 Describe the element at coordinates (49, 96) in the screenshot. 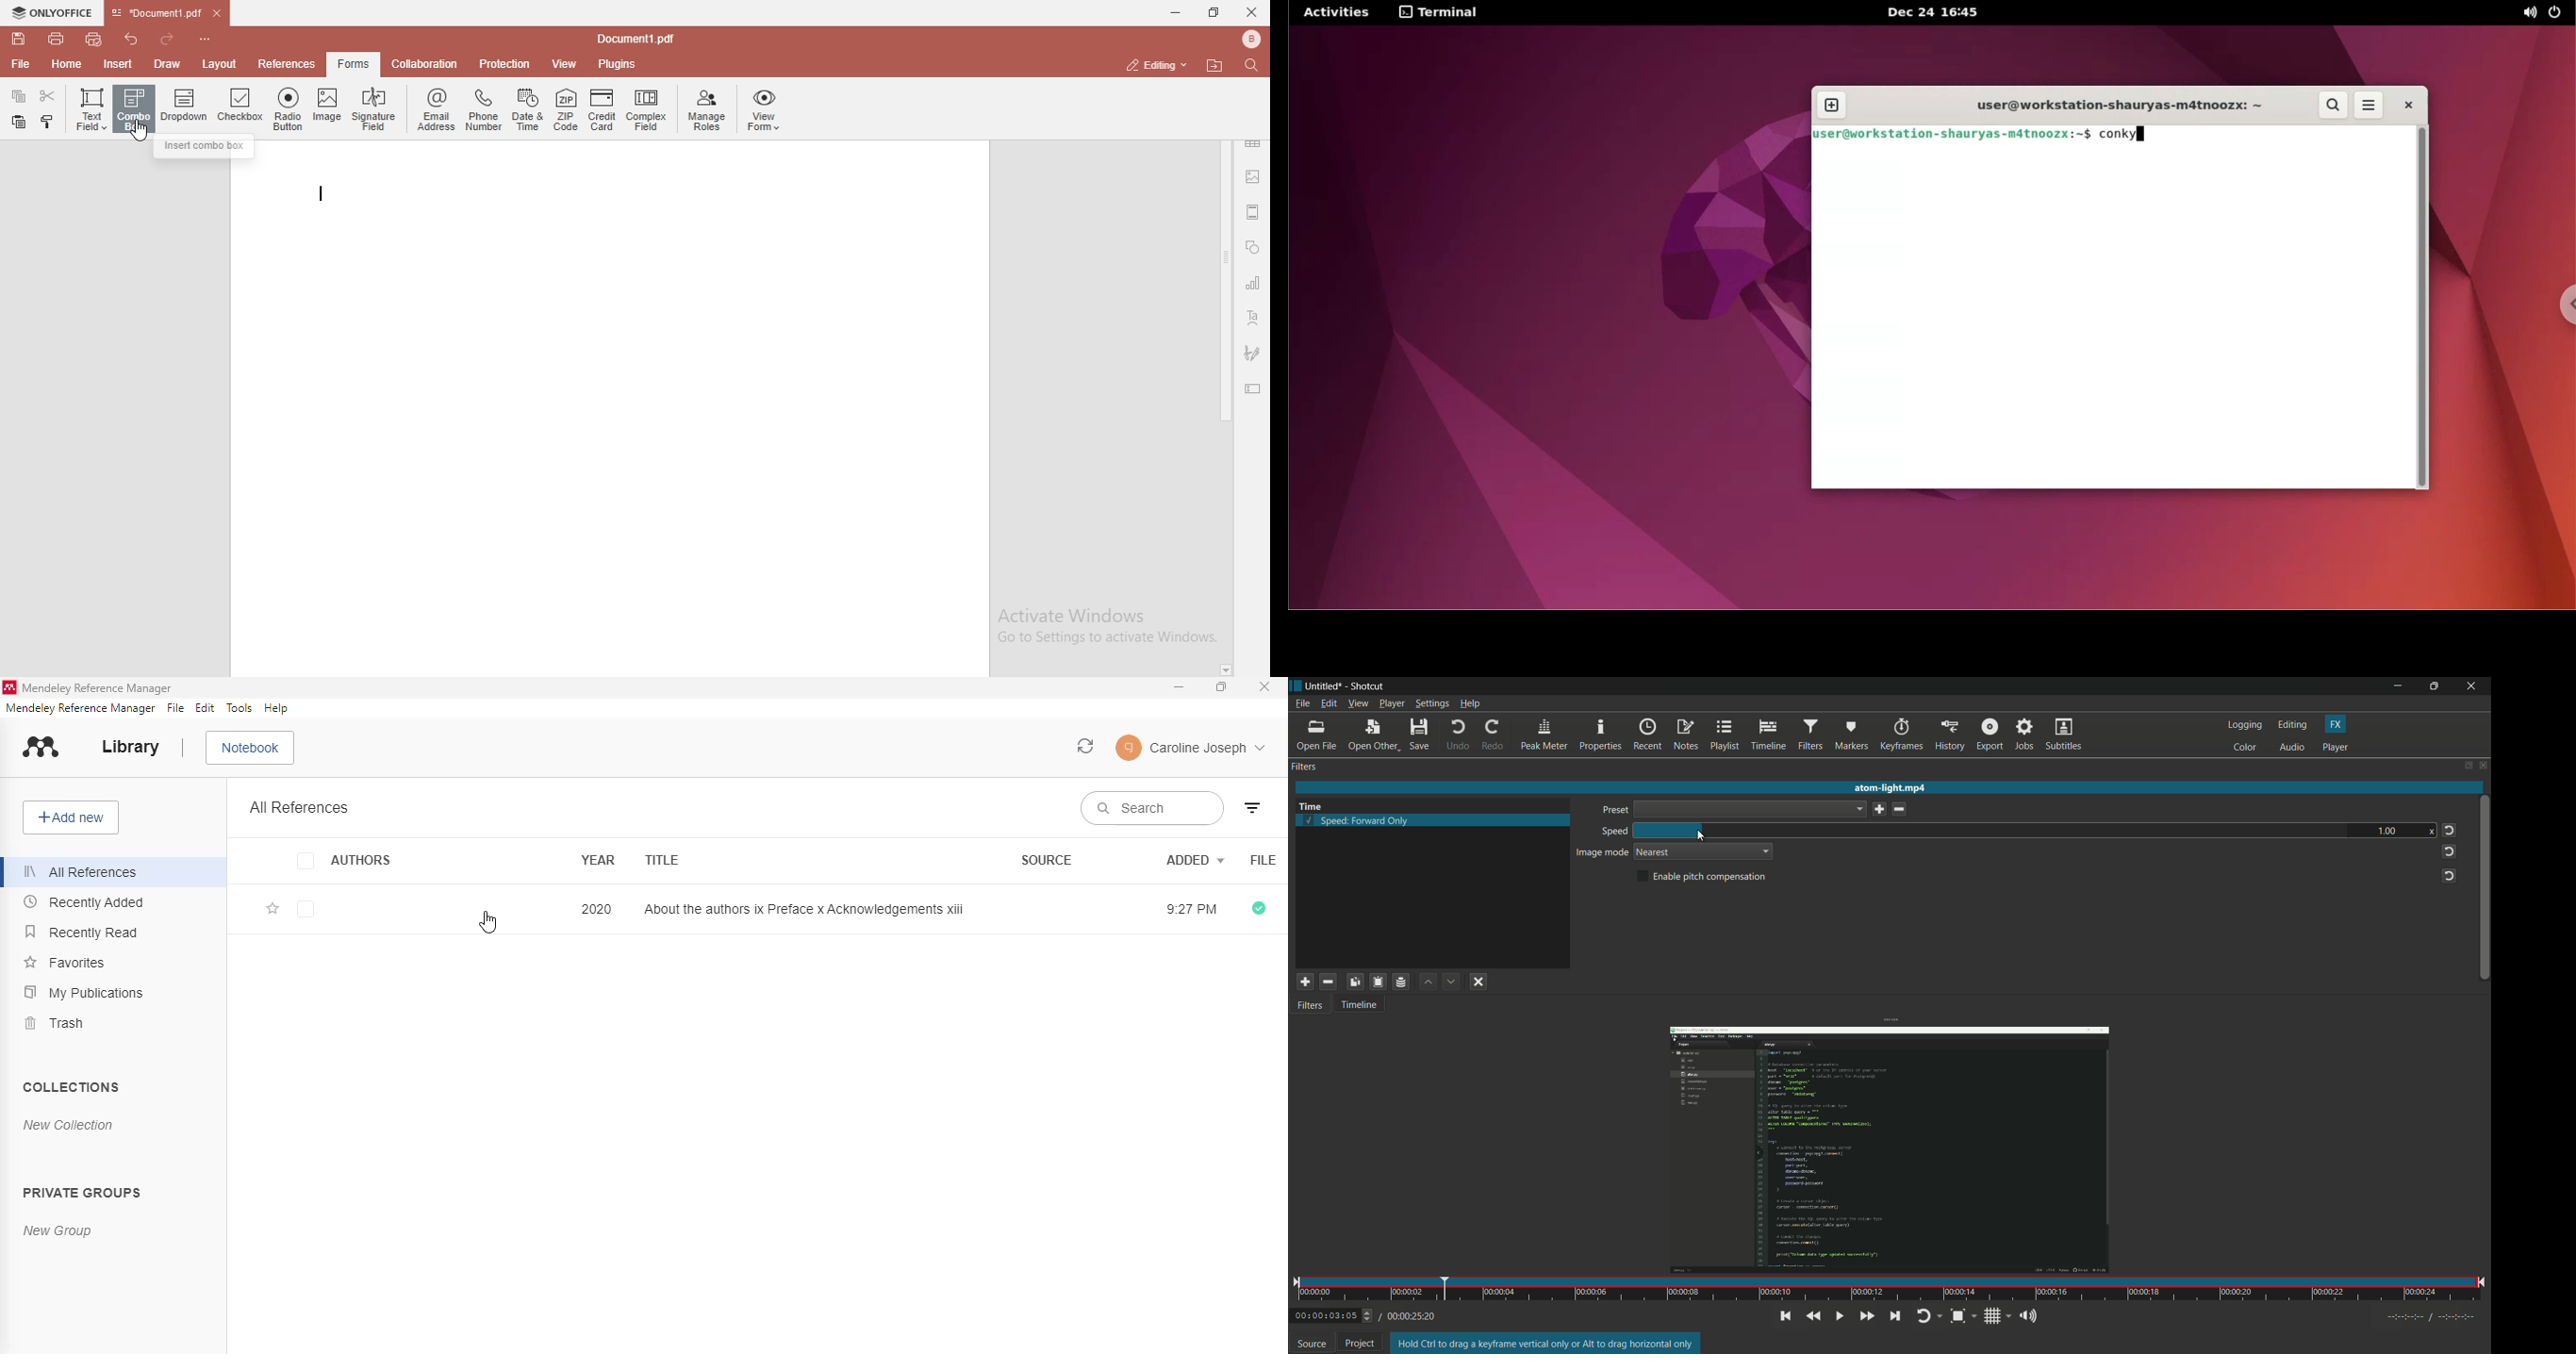

I see `cut` at that location.